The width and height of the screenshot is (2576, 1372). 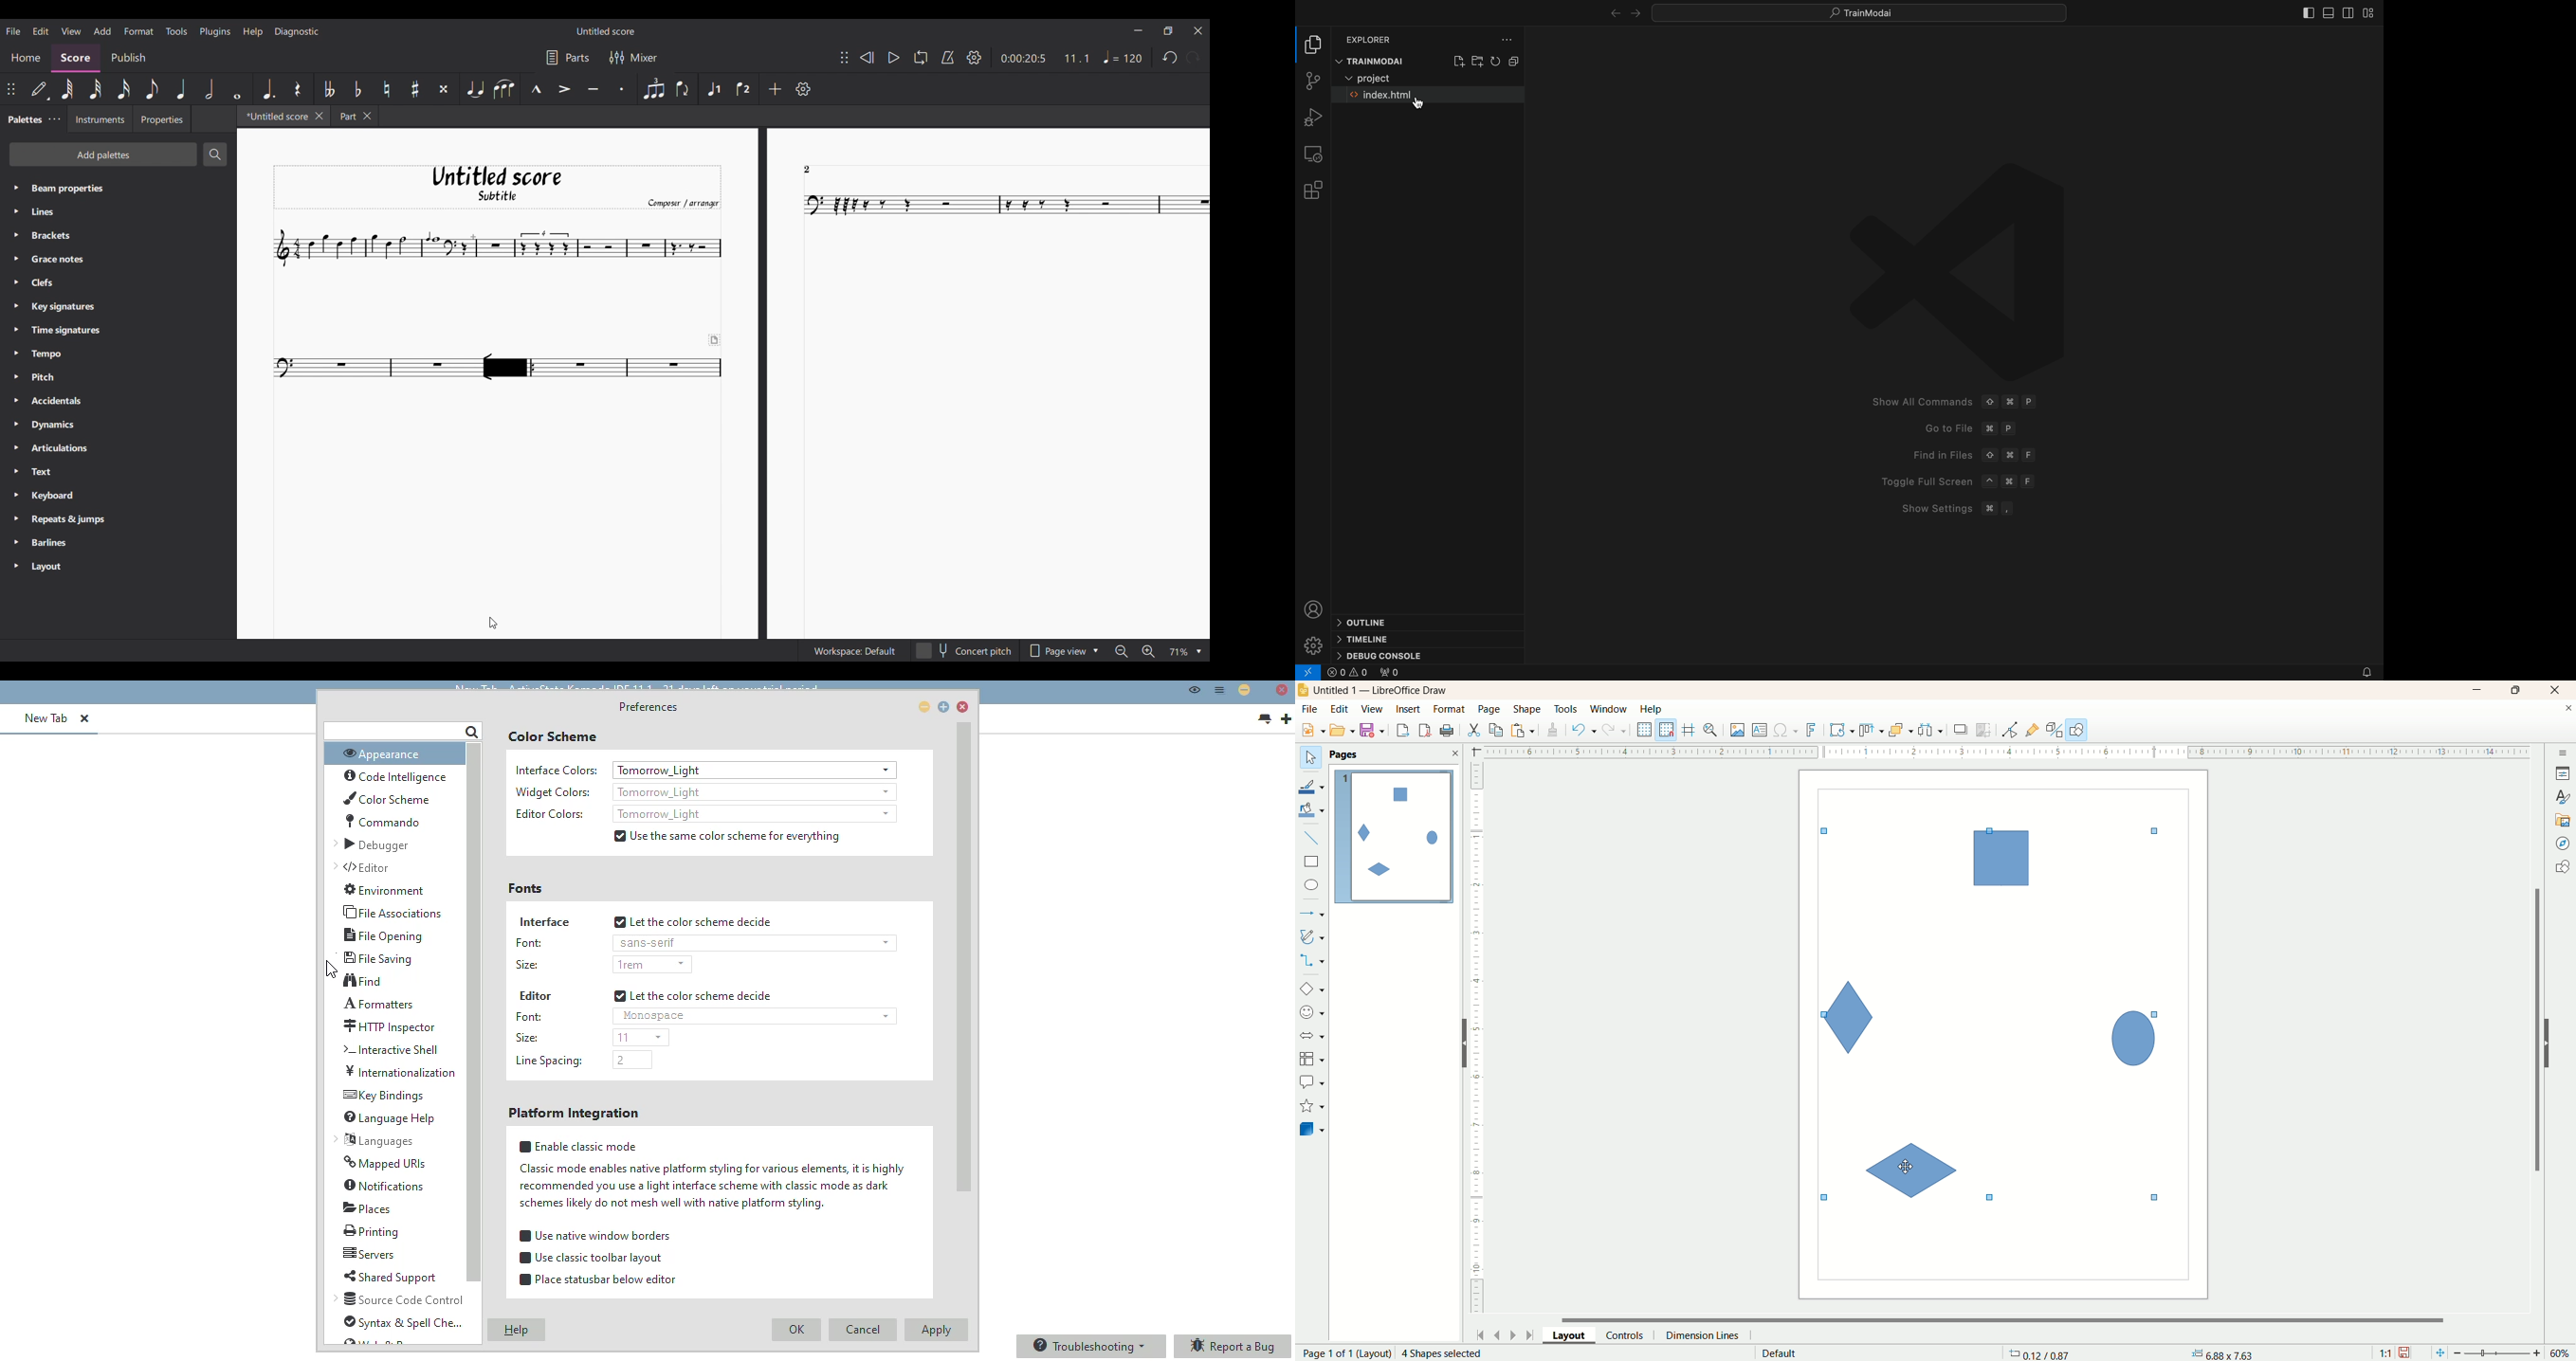 What do you see at coordinates (654, 88) in the screenshot?
I see `Tuplet` at bounding box center [654, 88].